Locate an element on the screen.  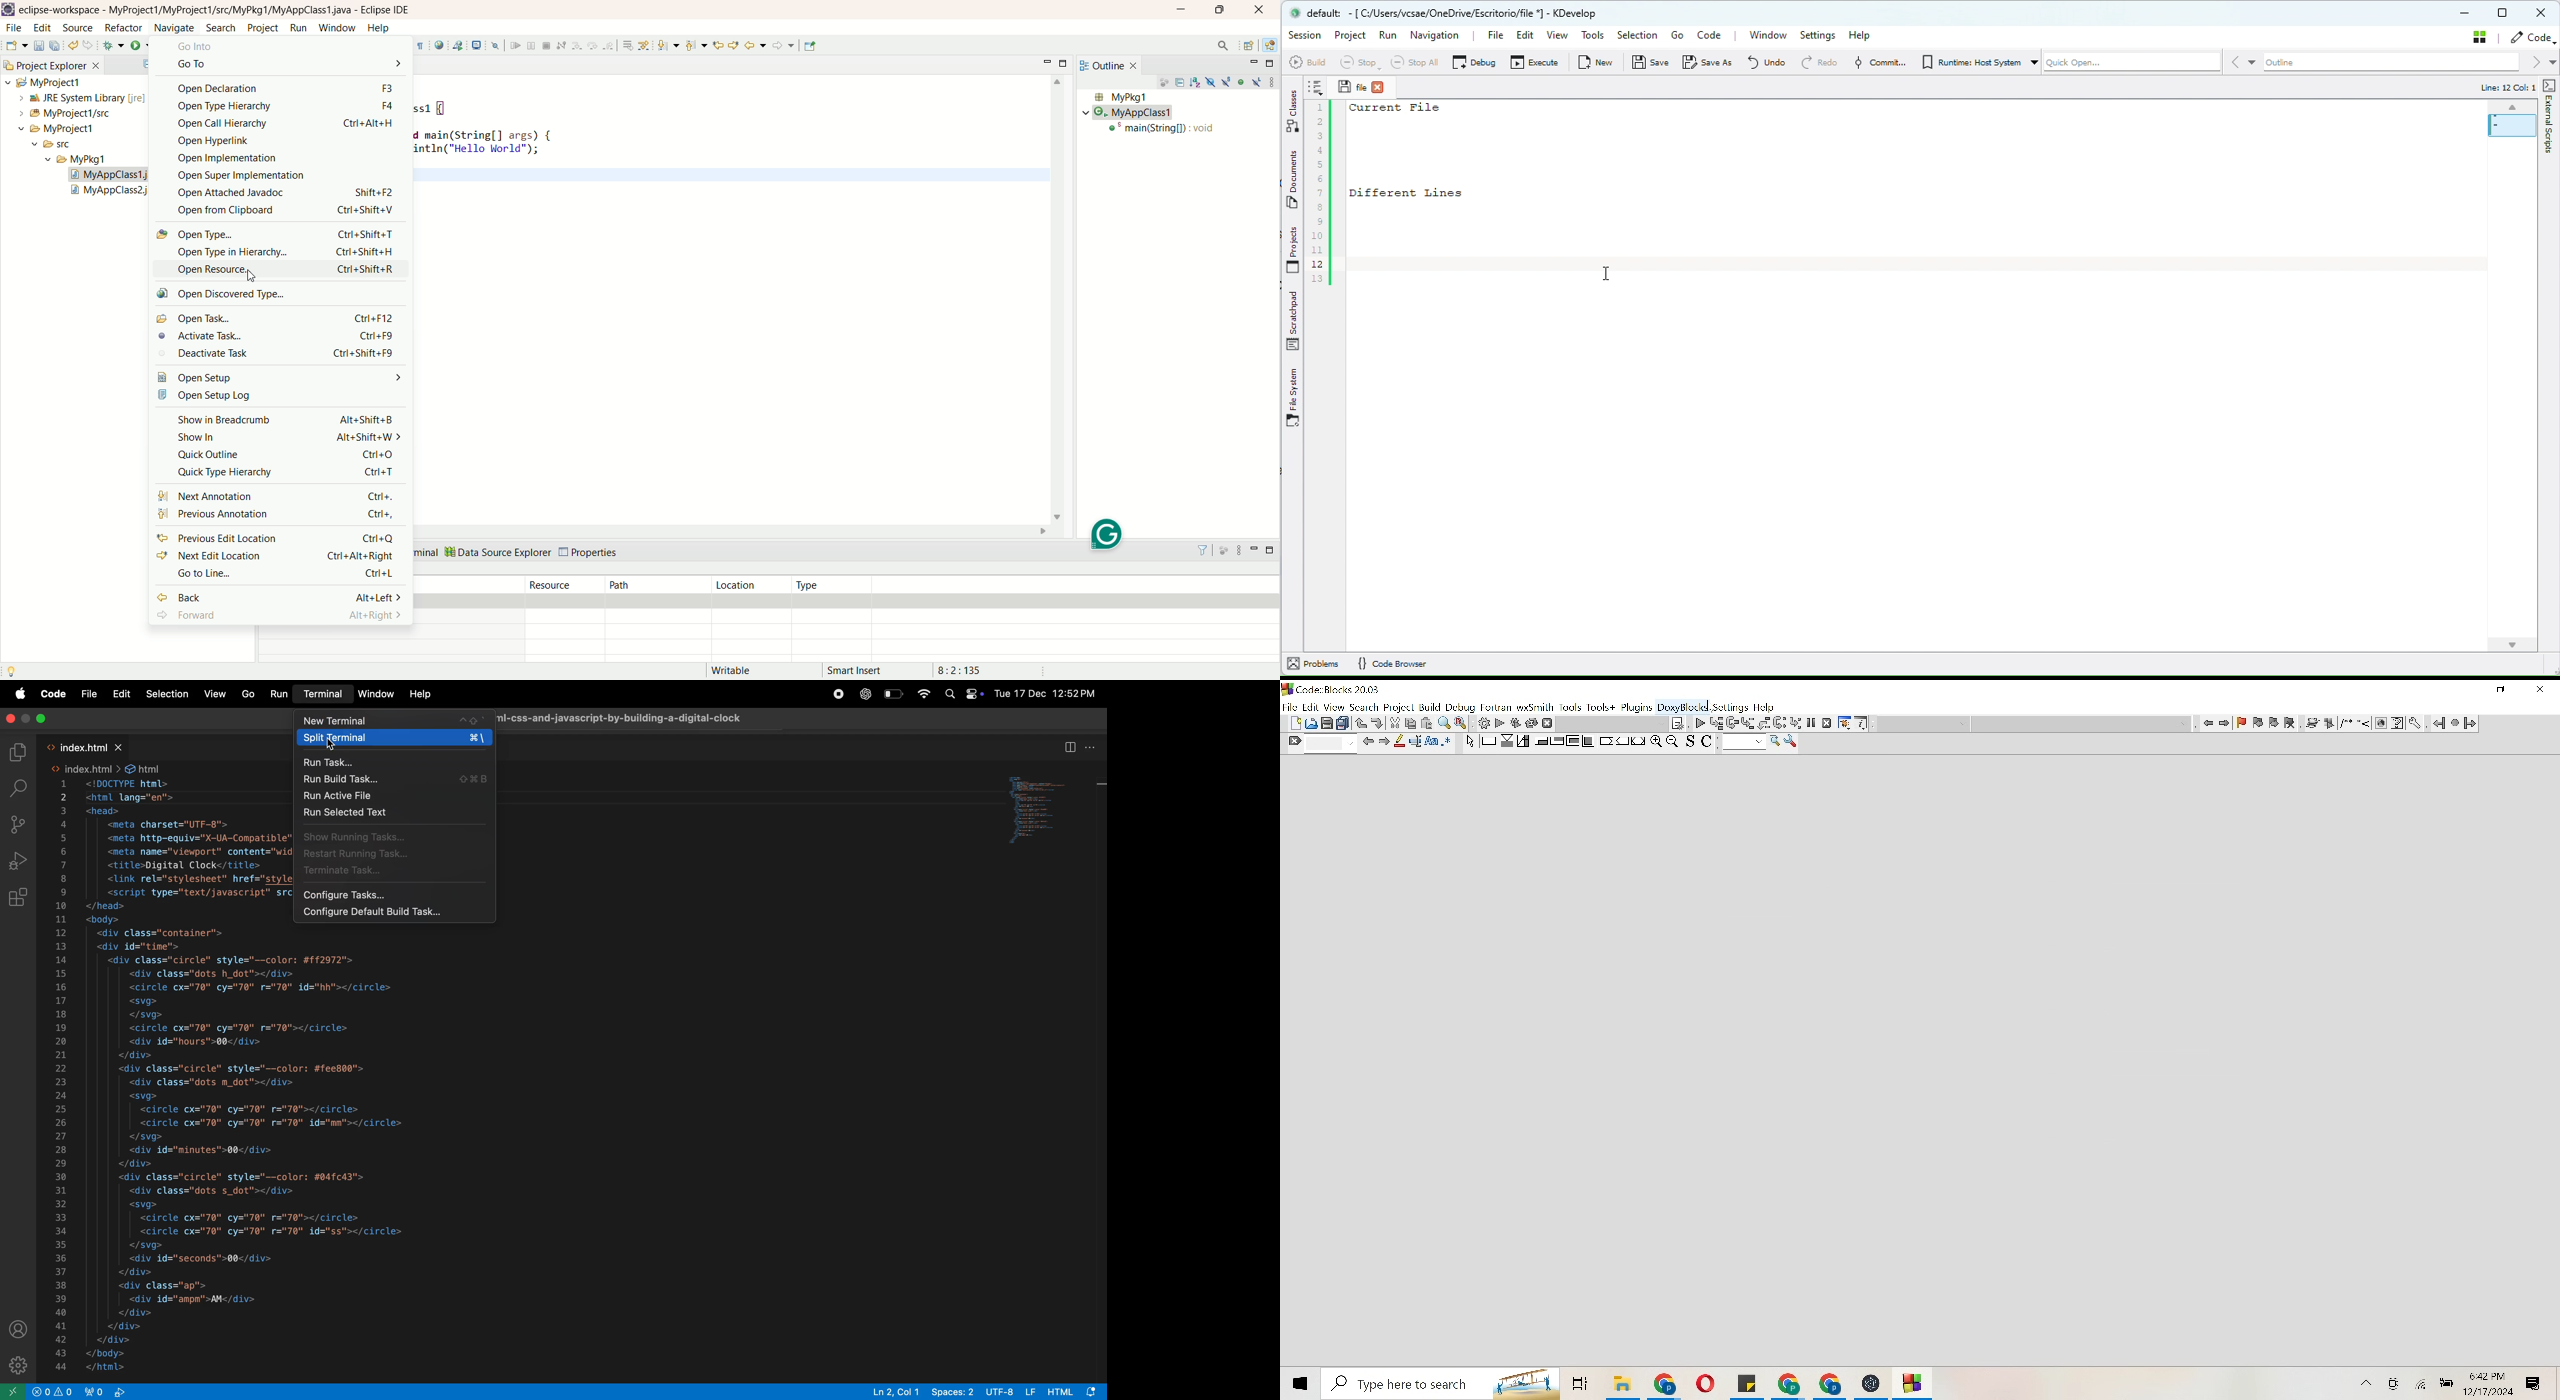
chatgpt is located at coordinates (861, 693).